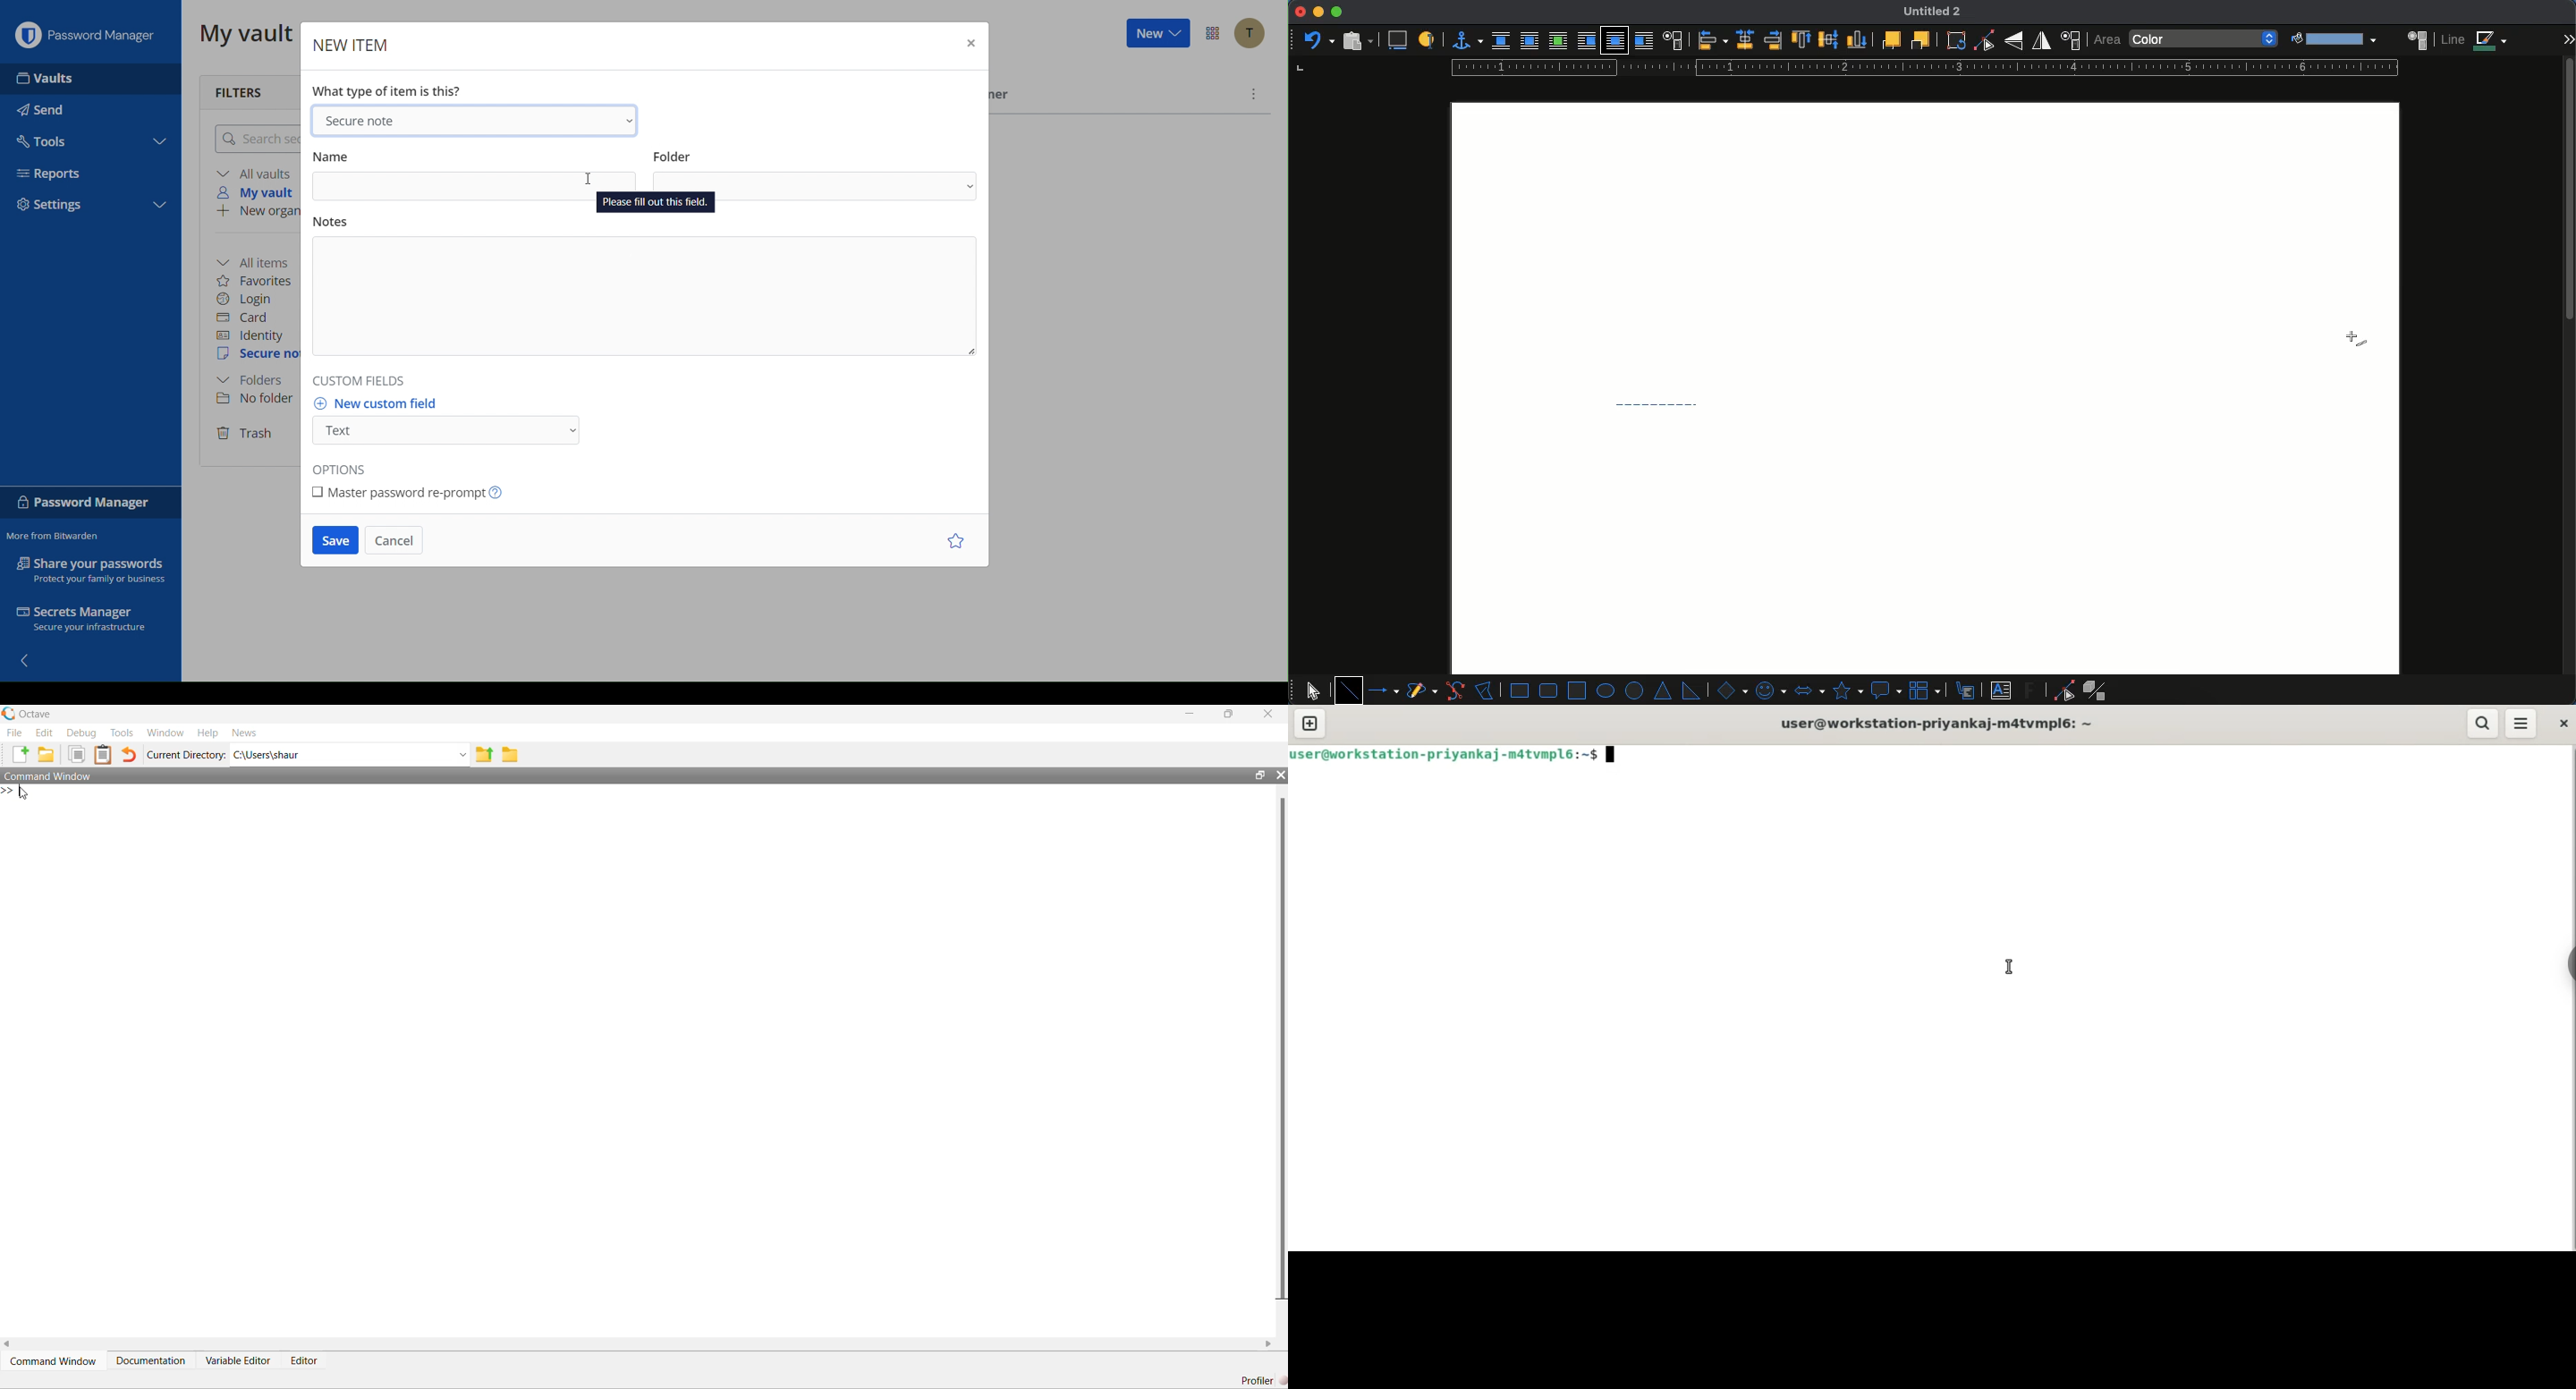 This screenshot has width=2576, height=1400. I want to click on anchor for object, so click(1462, 40).